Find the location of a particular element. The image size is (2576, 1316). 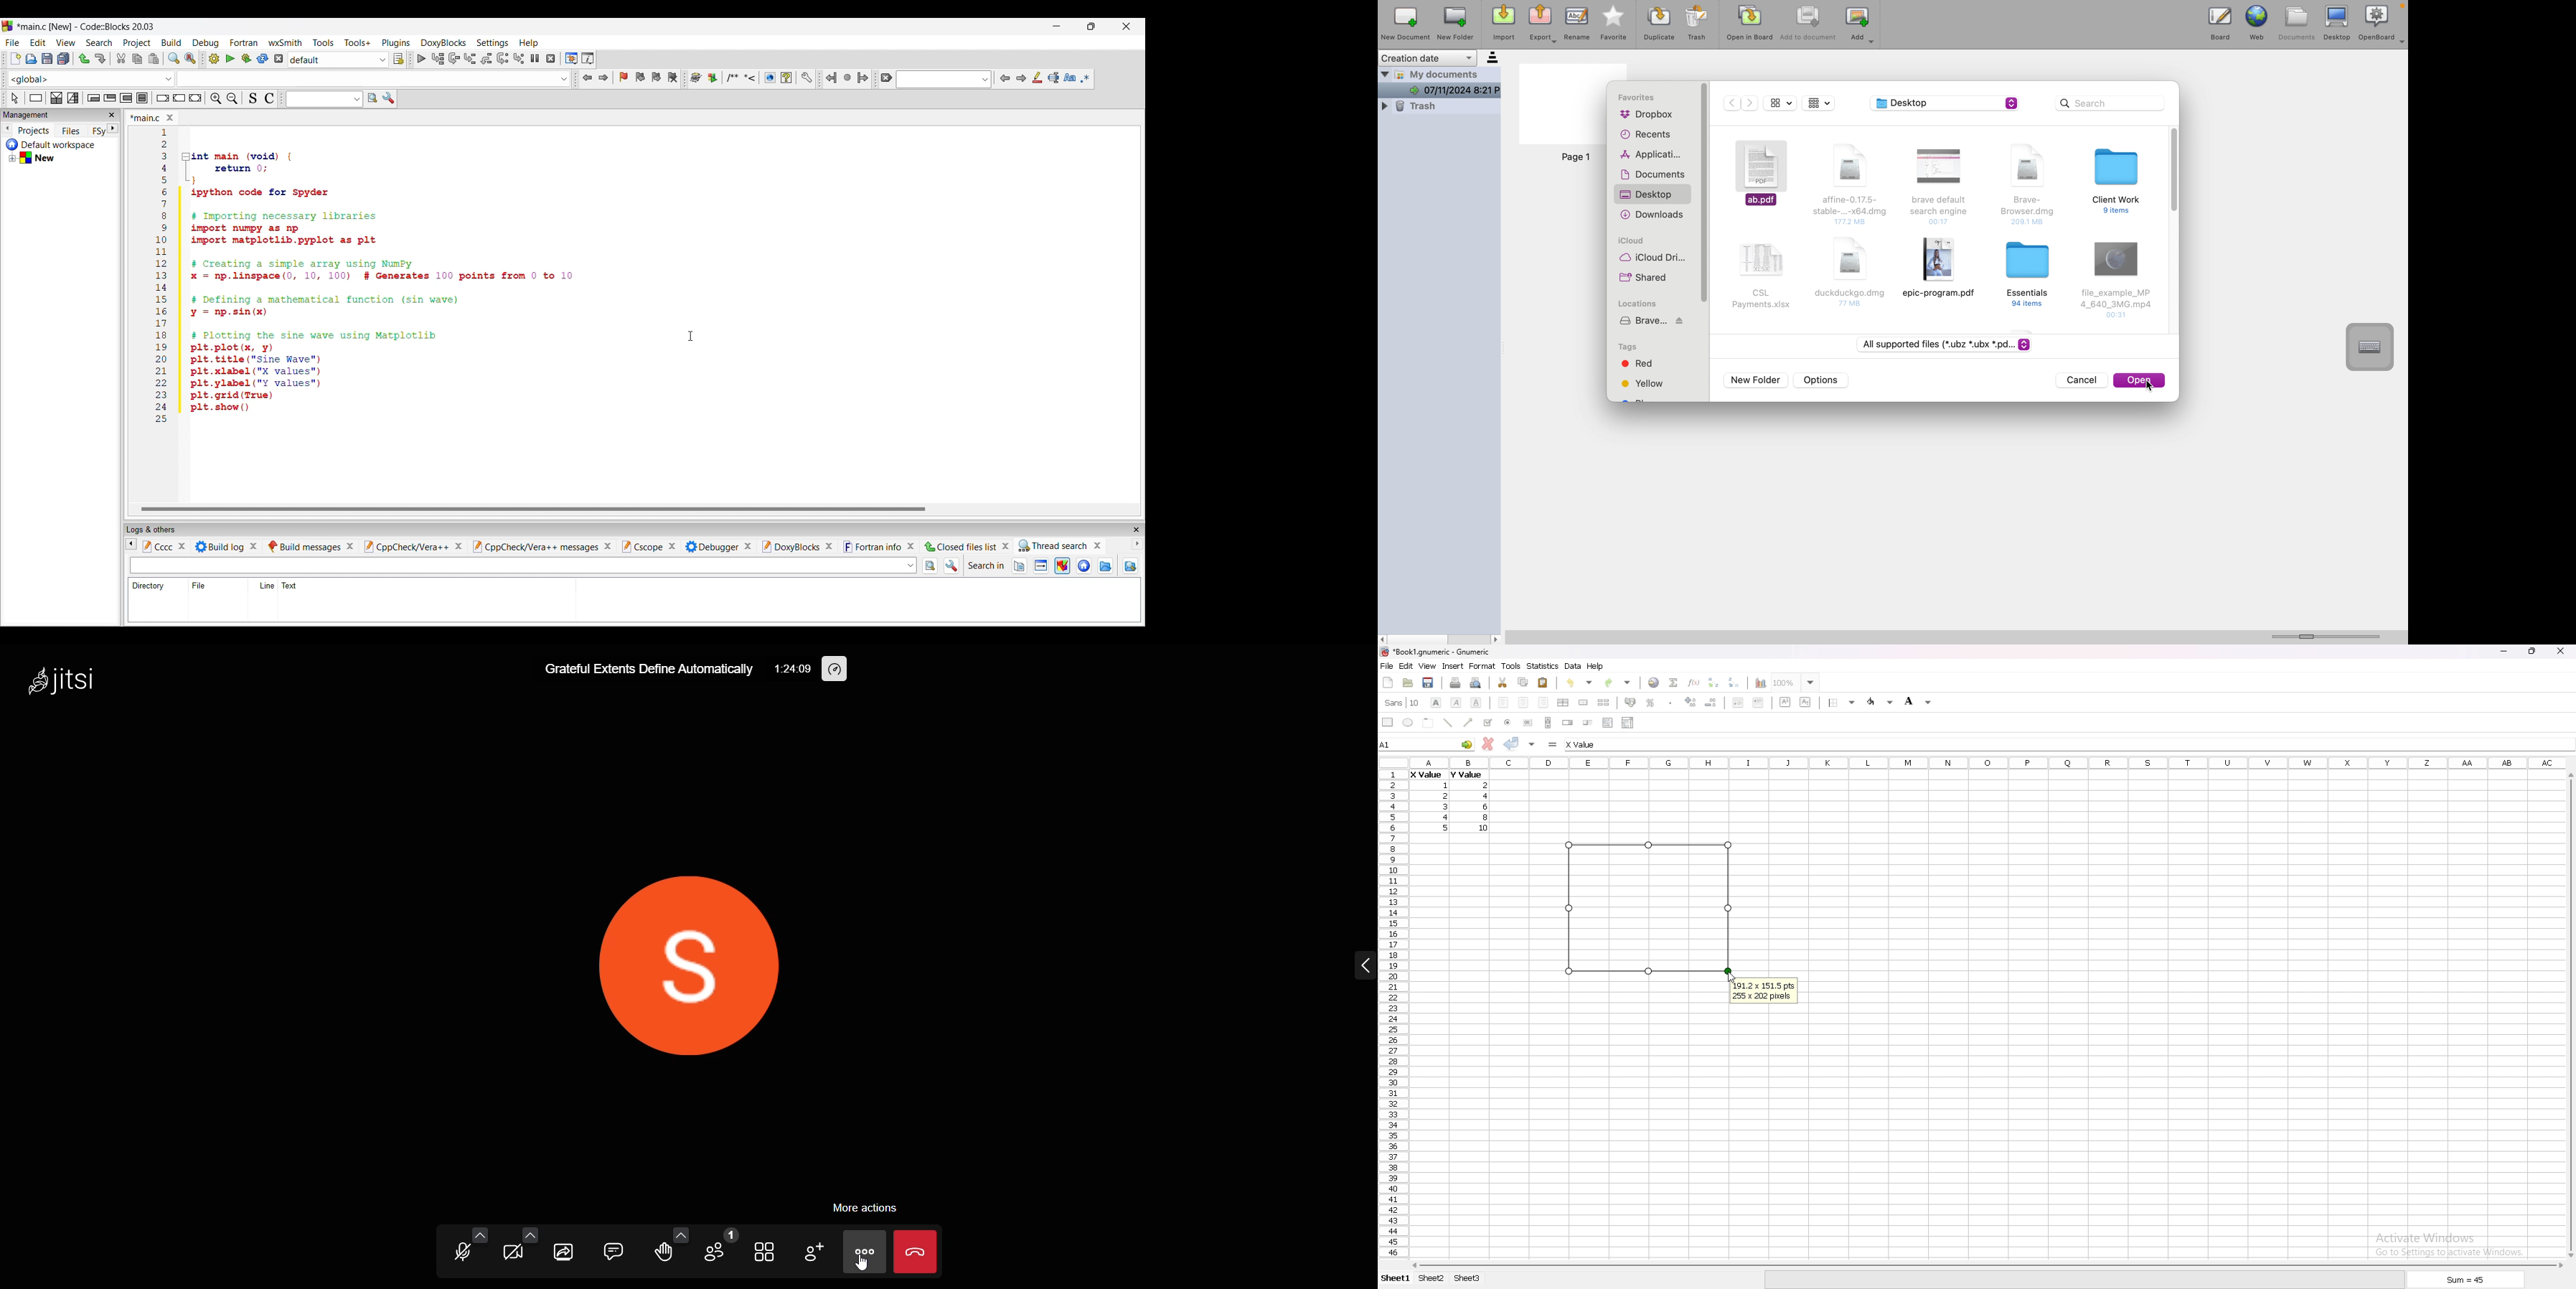

left align is located at coordinates (1503, 701).